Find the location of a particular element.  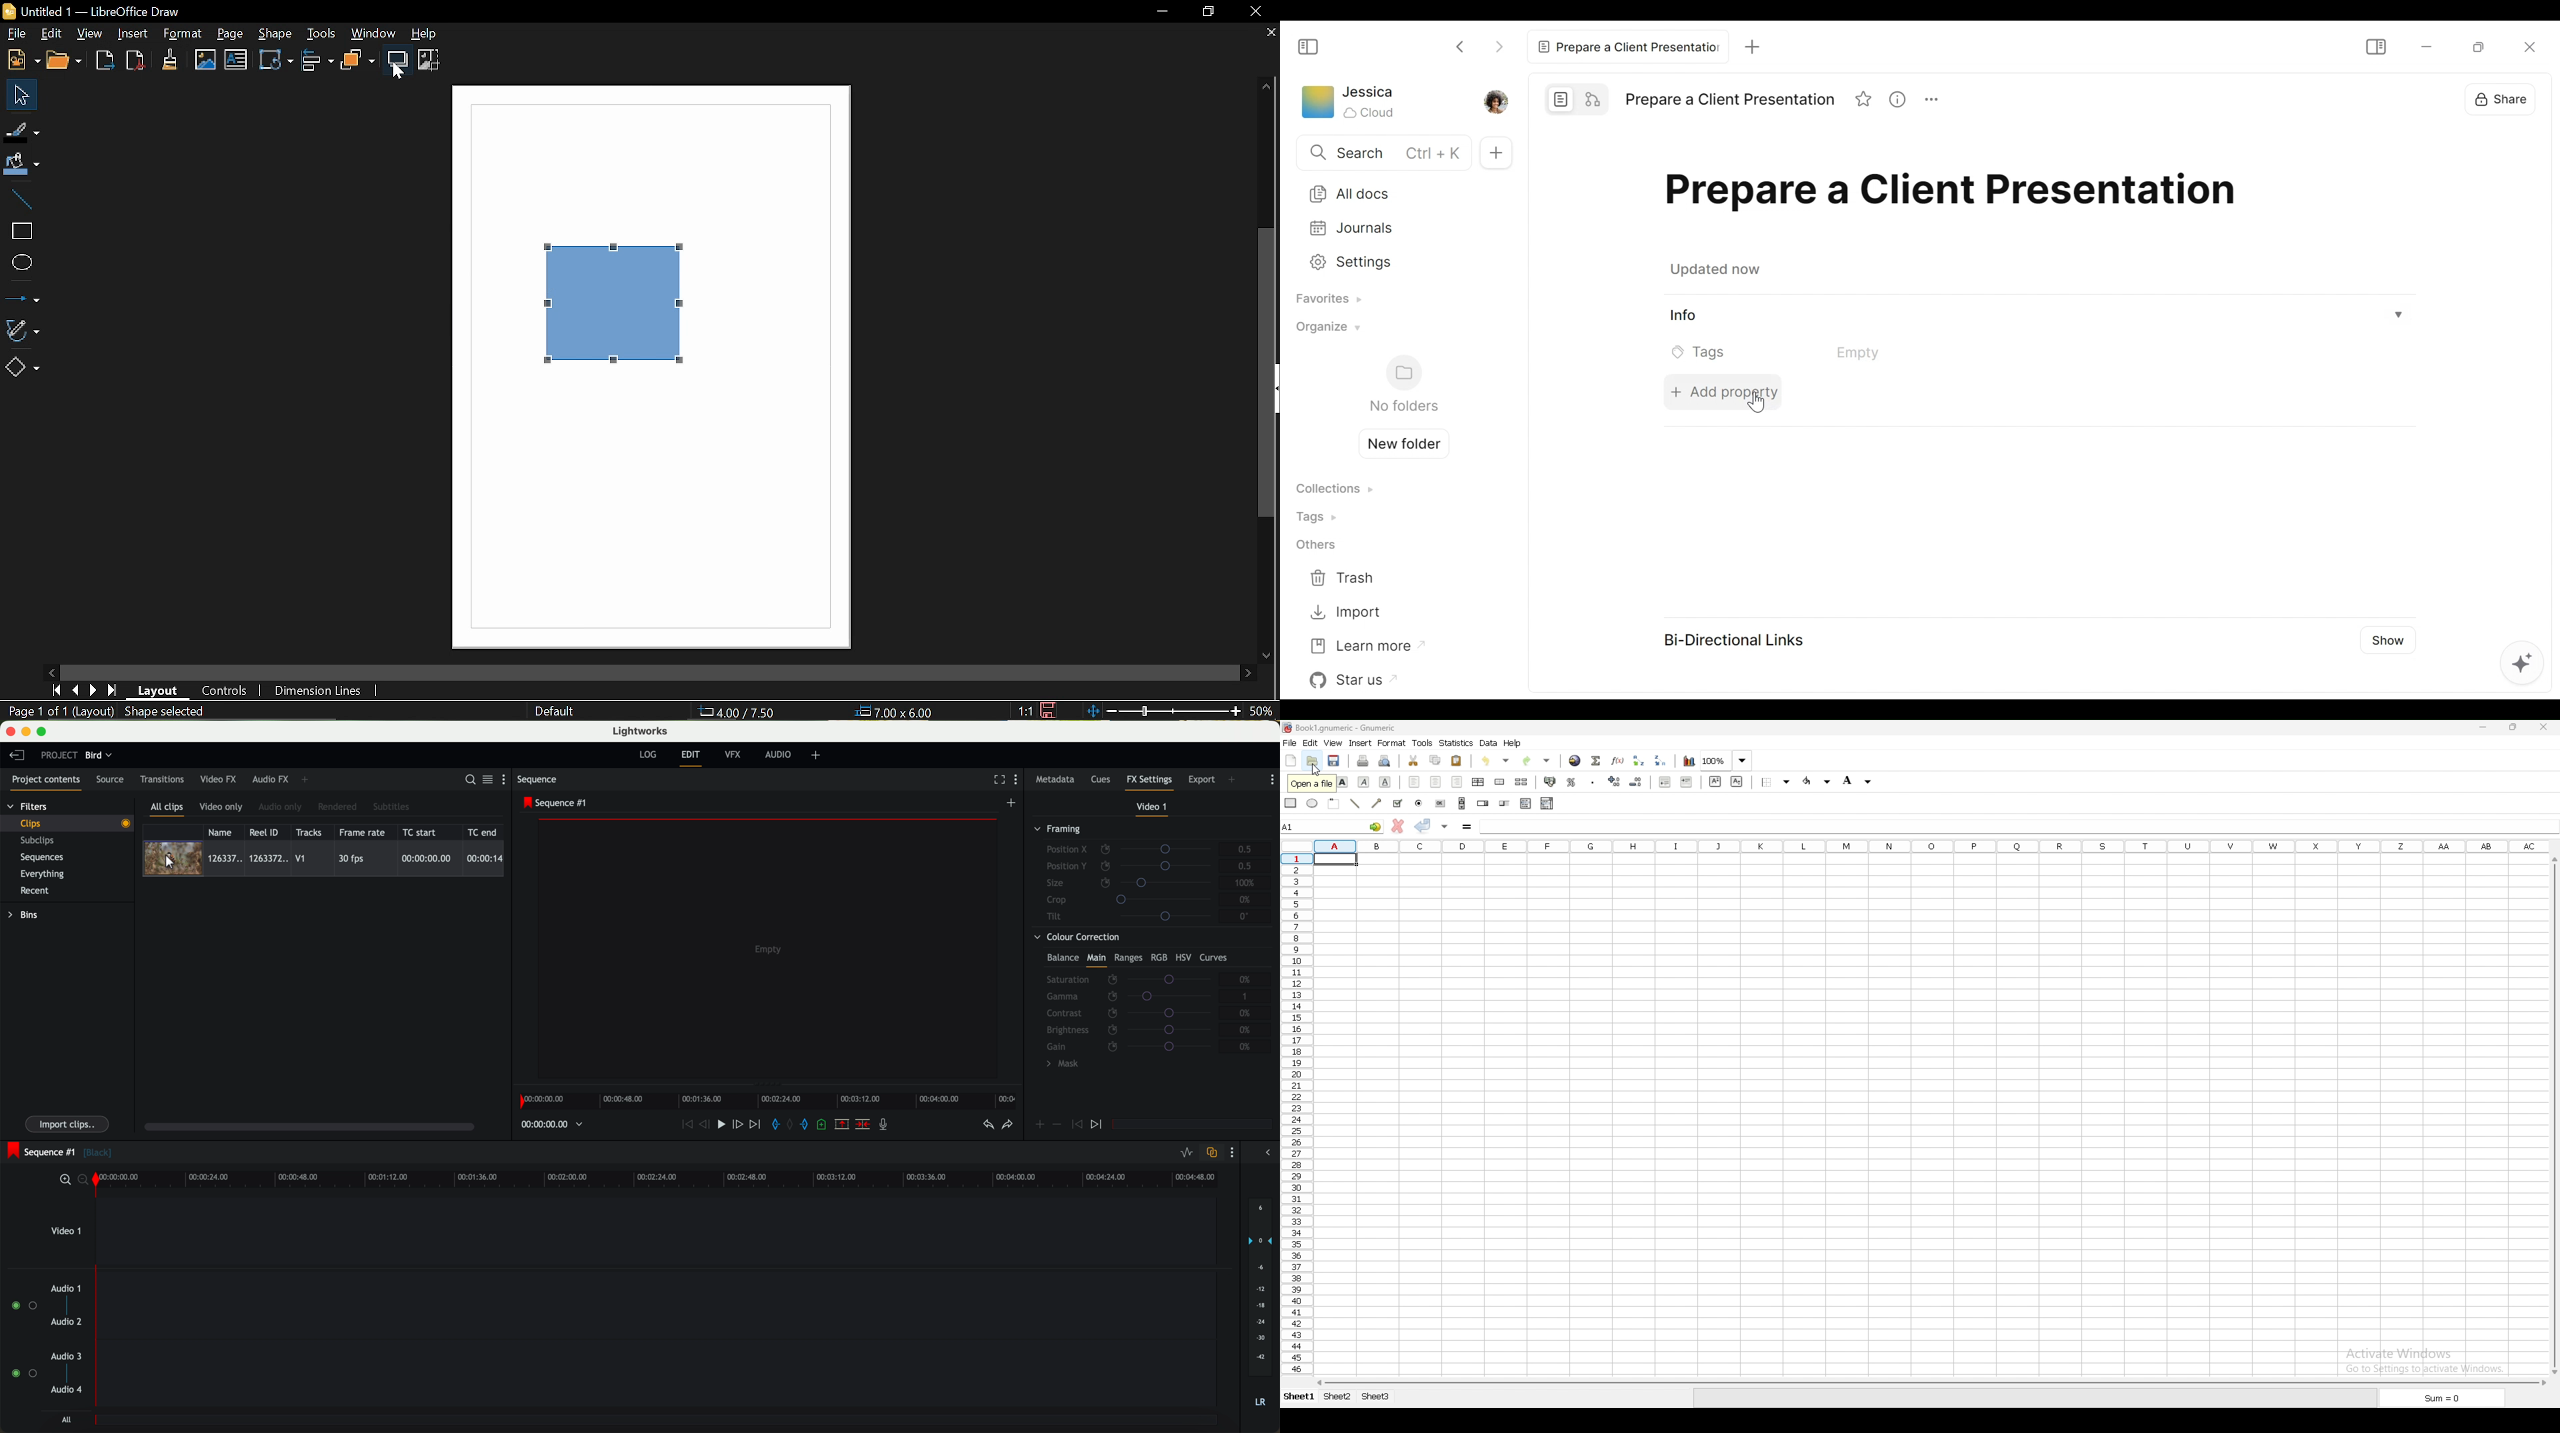

Ellipse is located at coordinates (20, 262).